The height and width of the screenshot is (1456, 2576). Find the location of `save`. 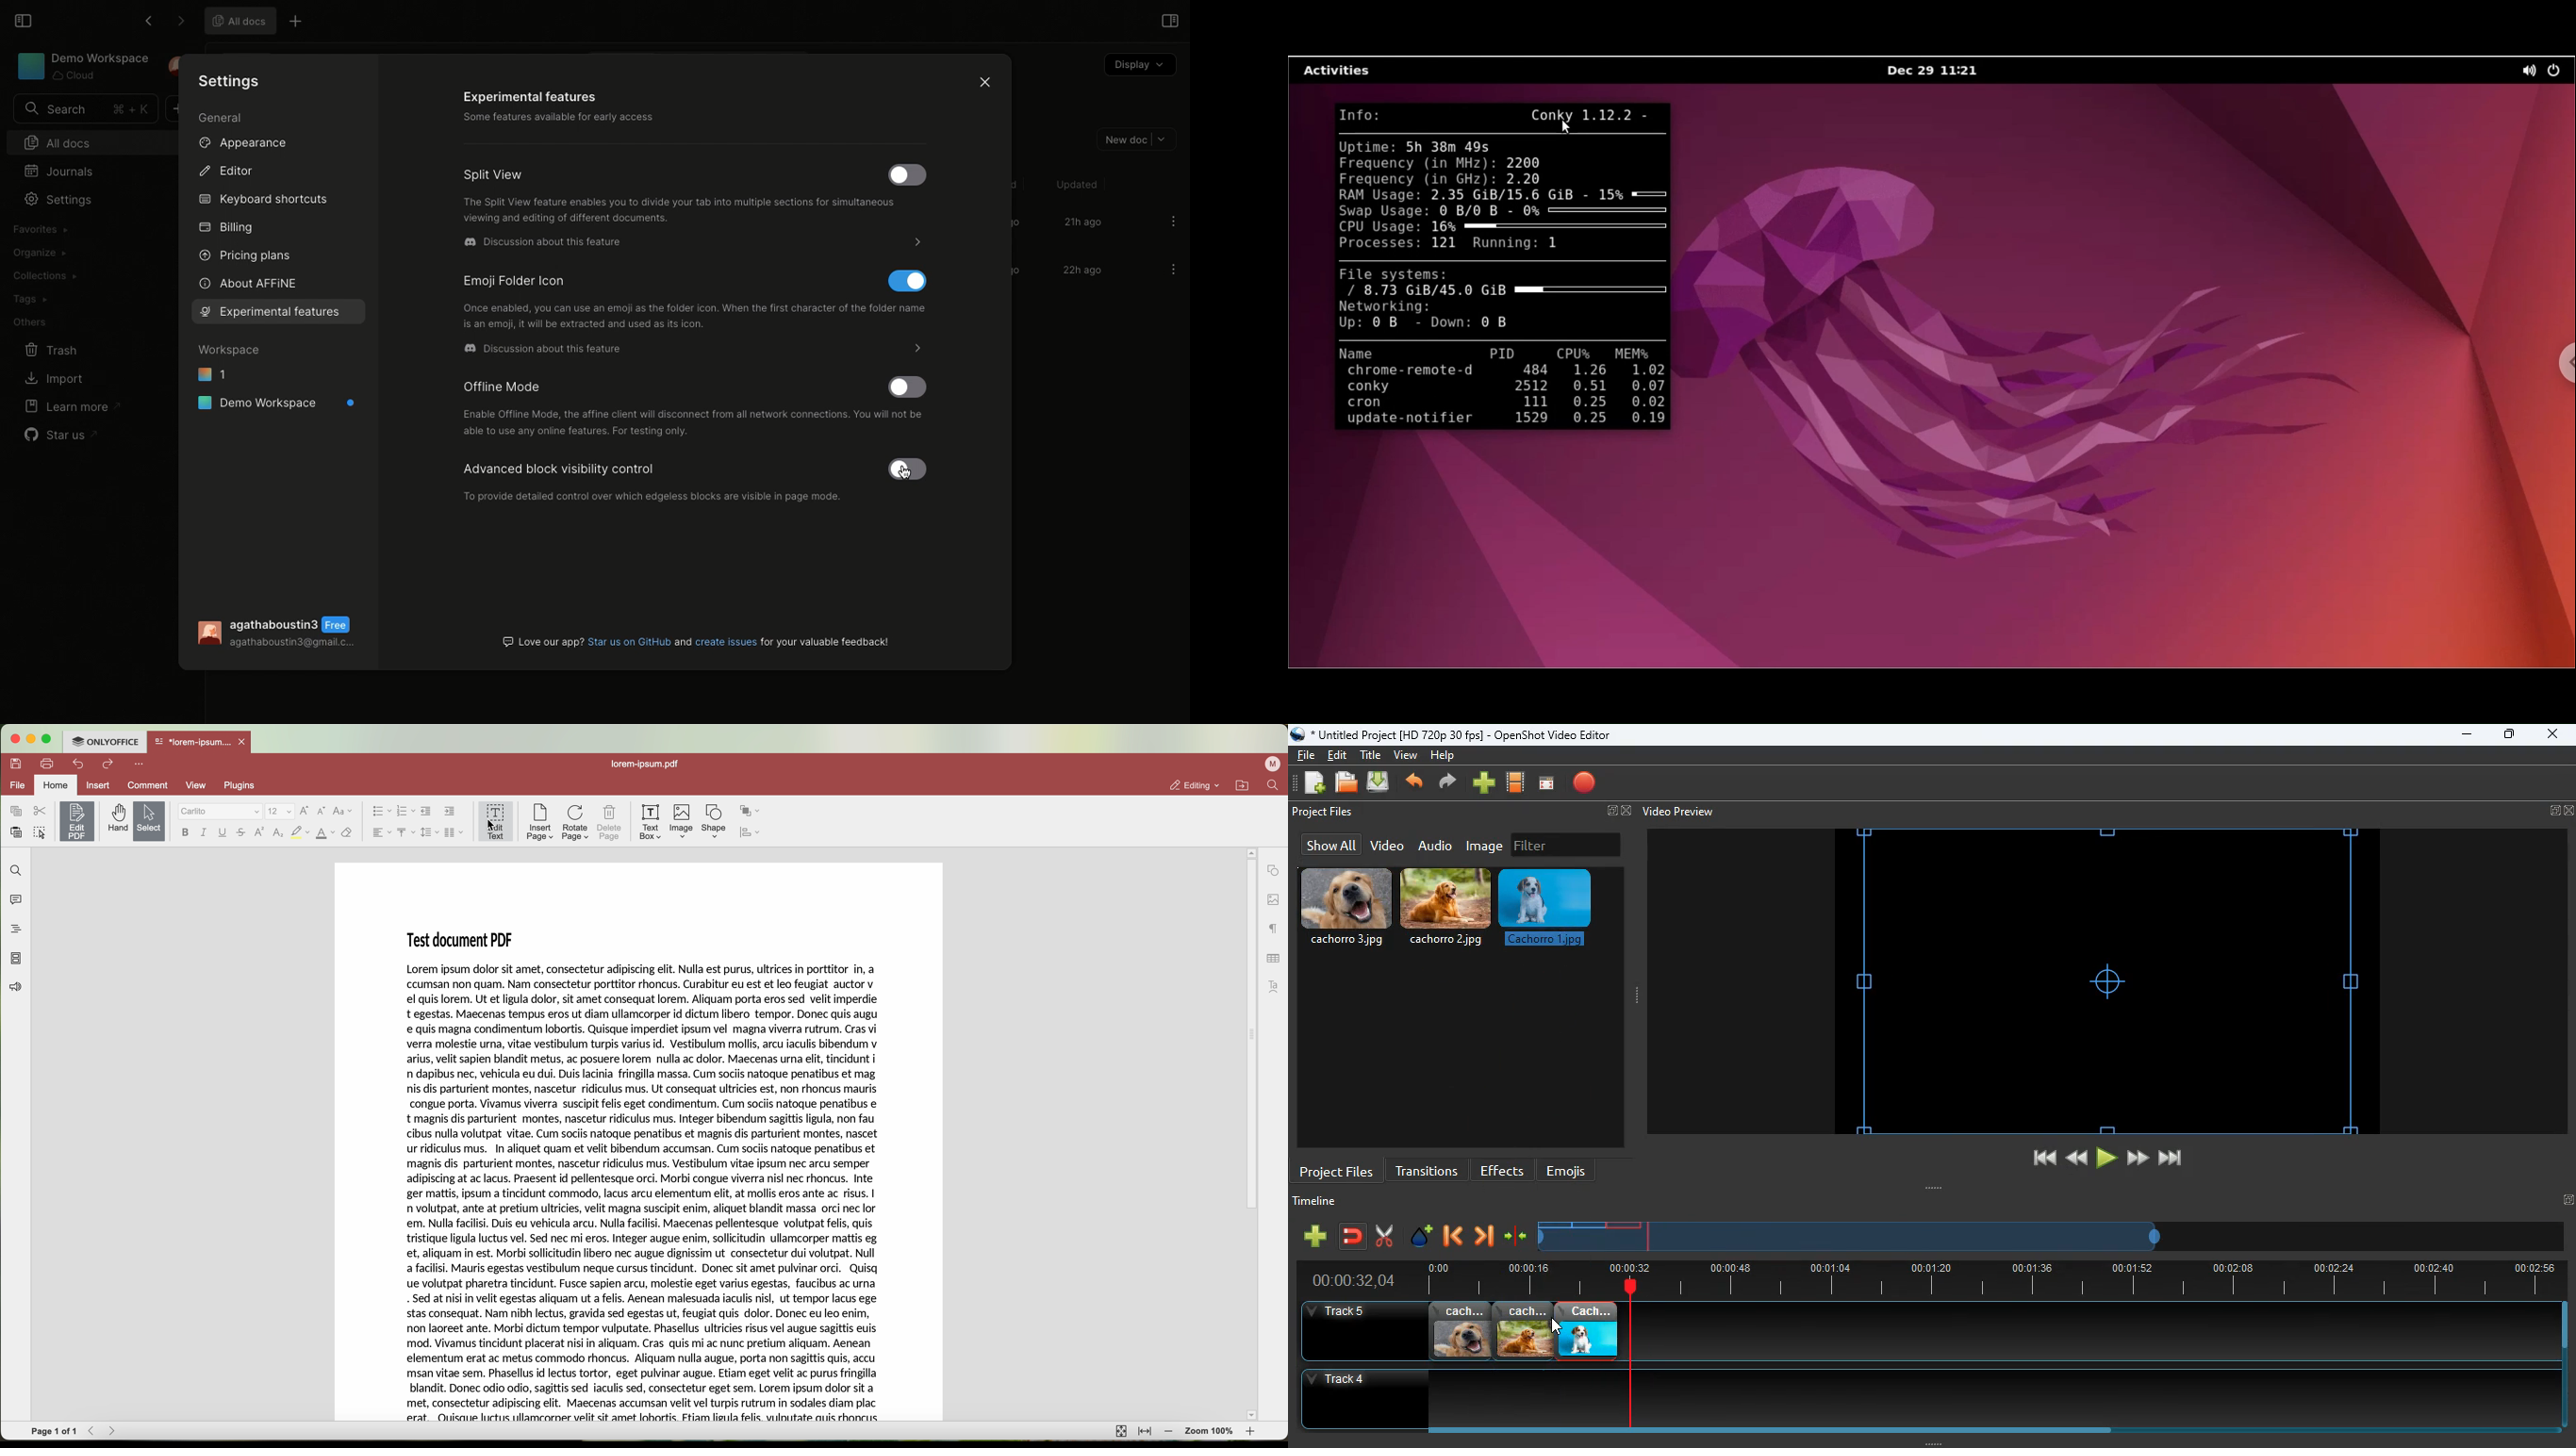

save is located at coordinates (16, 764).